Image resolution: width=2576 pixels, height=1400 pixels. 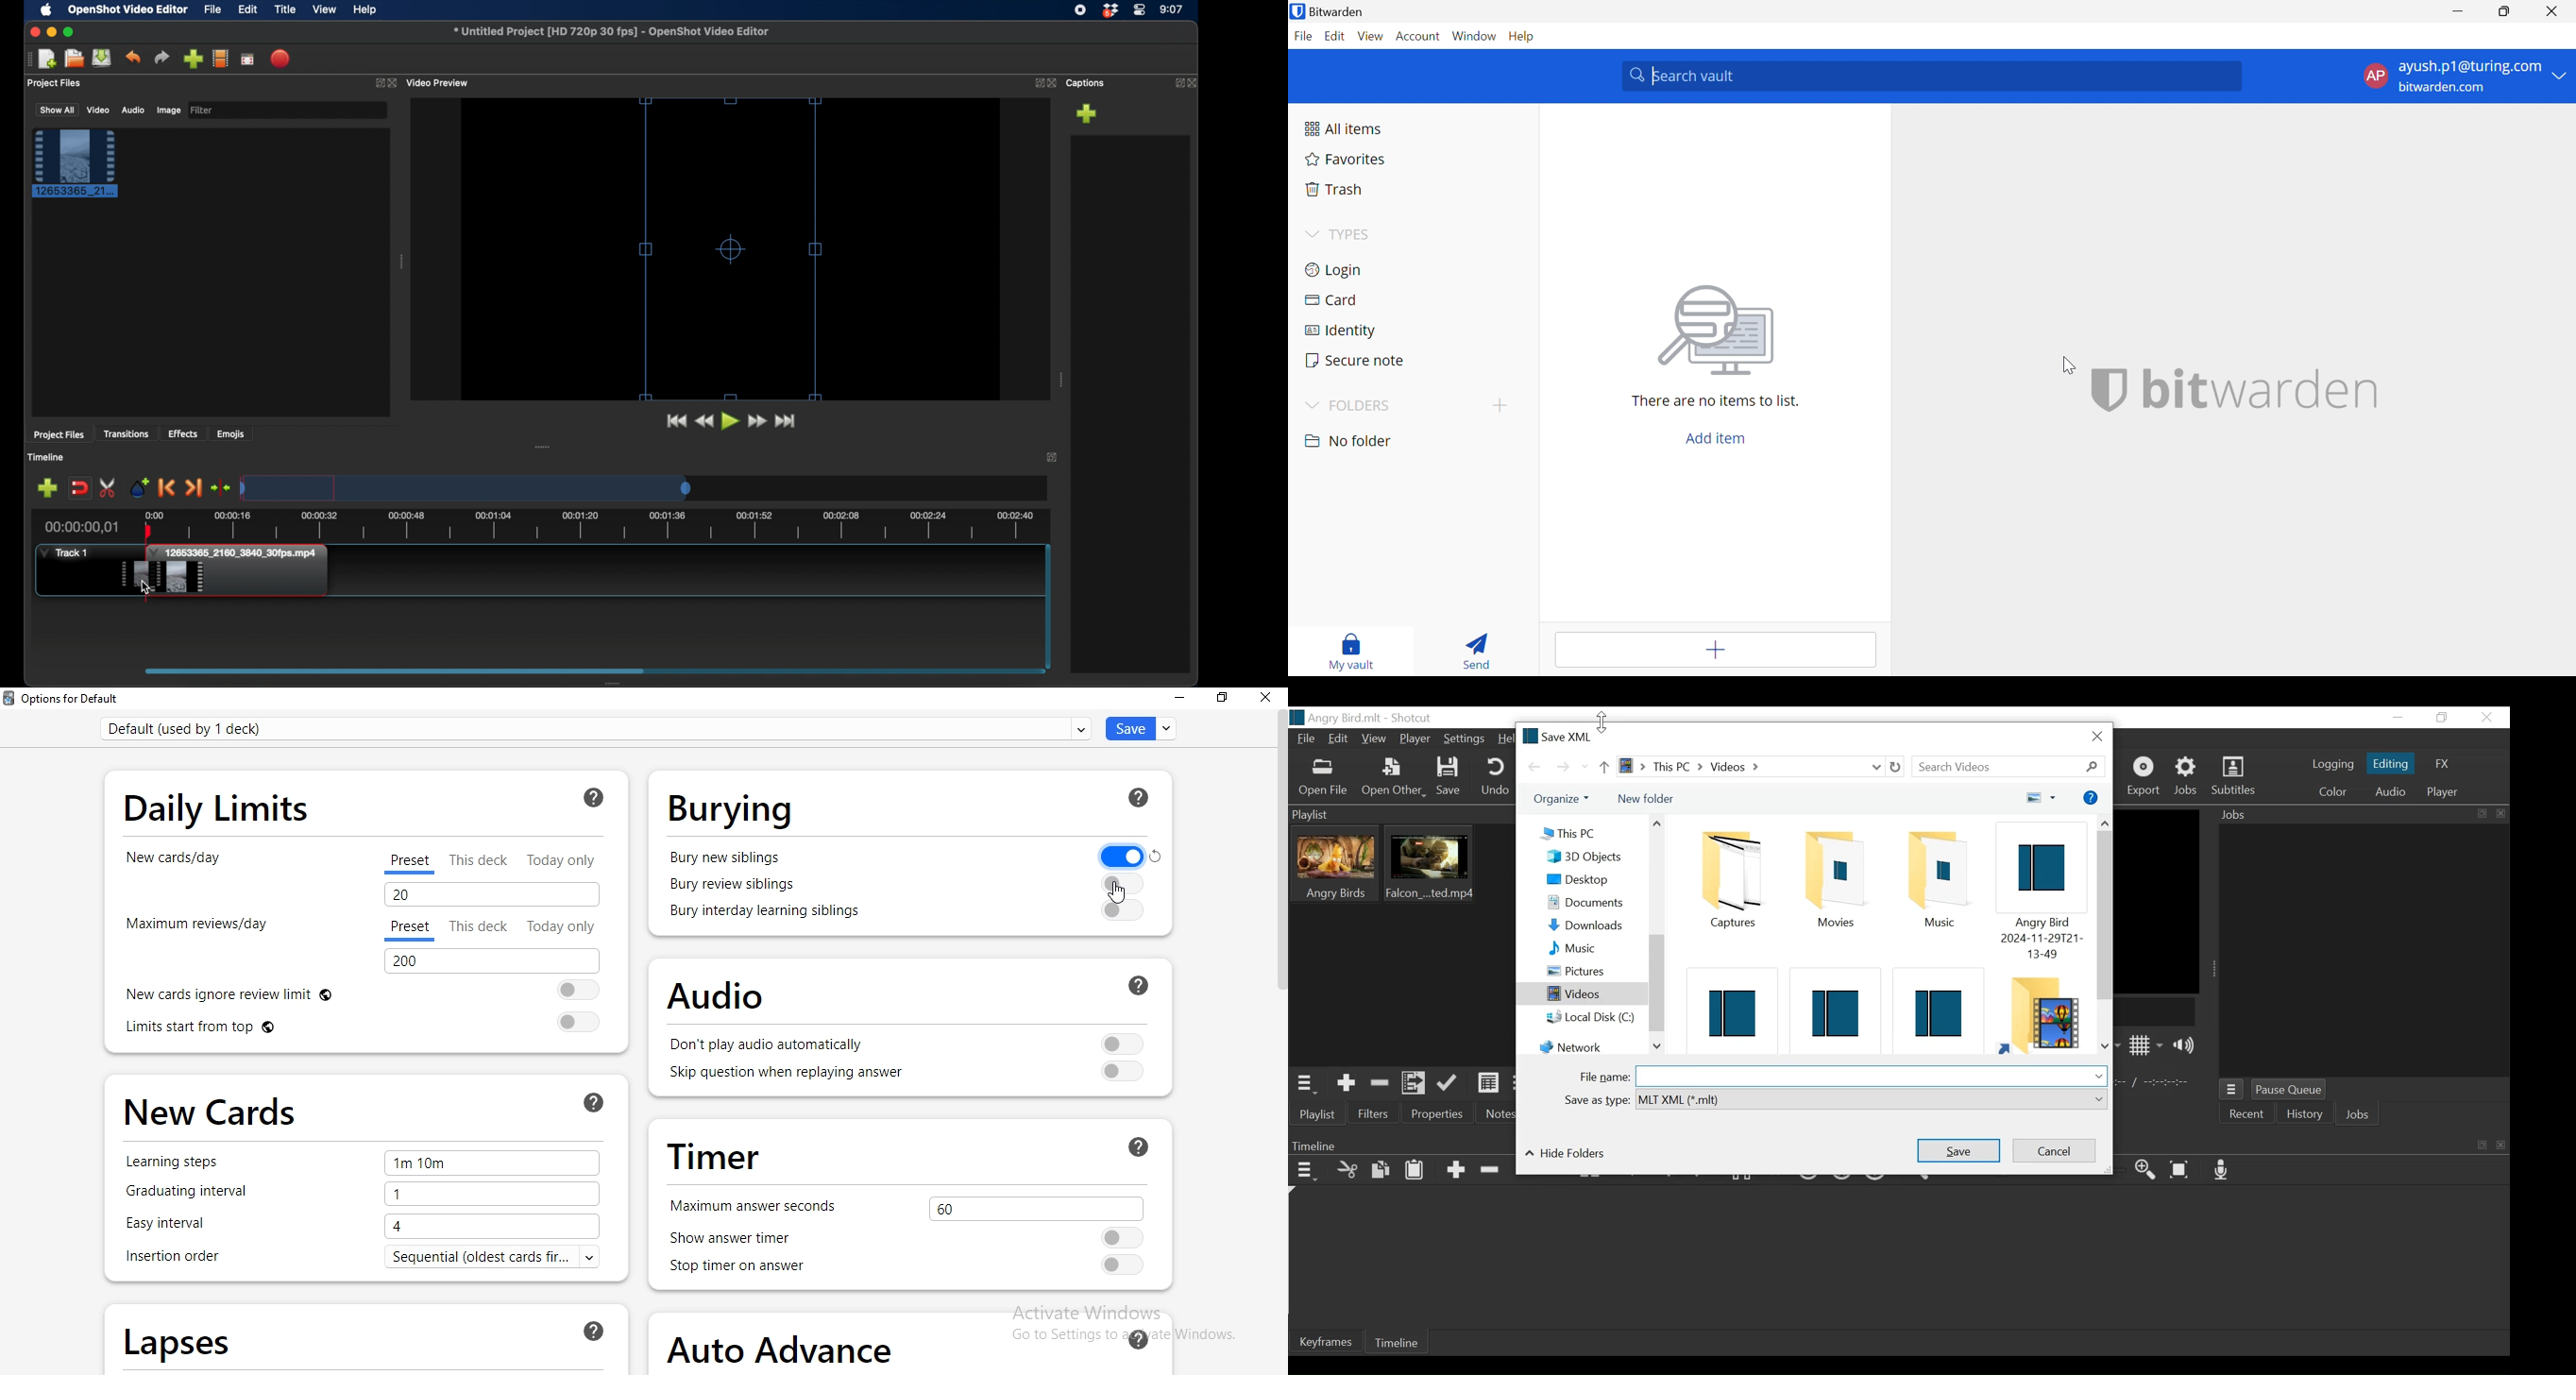 What do you see at coordinates (706, 993) in the screenshot?
I see `audio` at bounding box center [706, 993].